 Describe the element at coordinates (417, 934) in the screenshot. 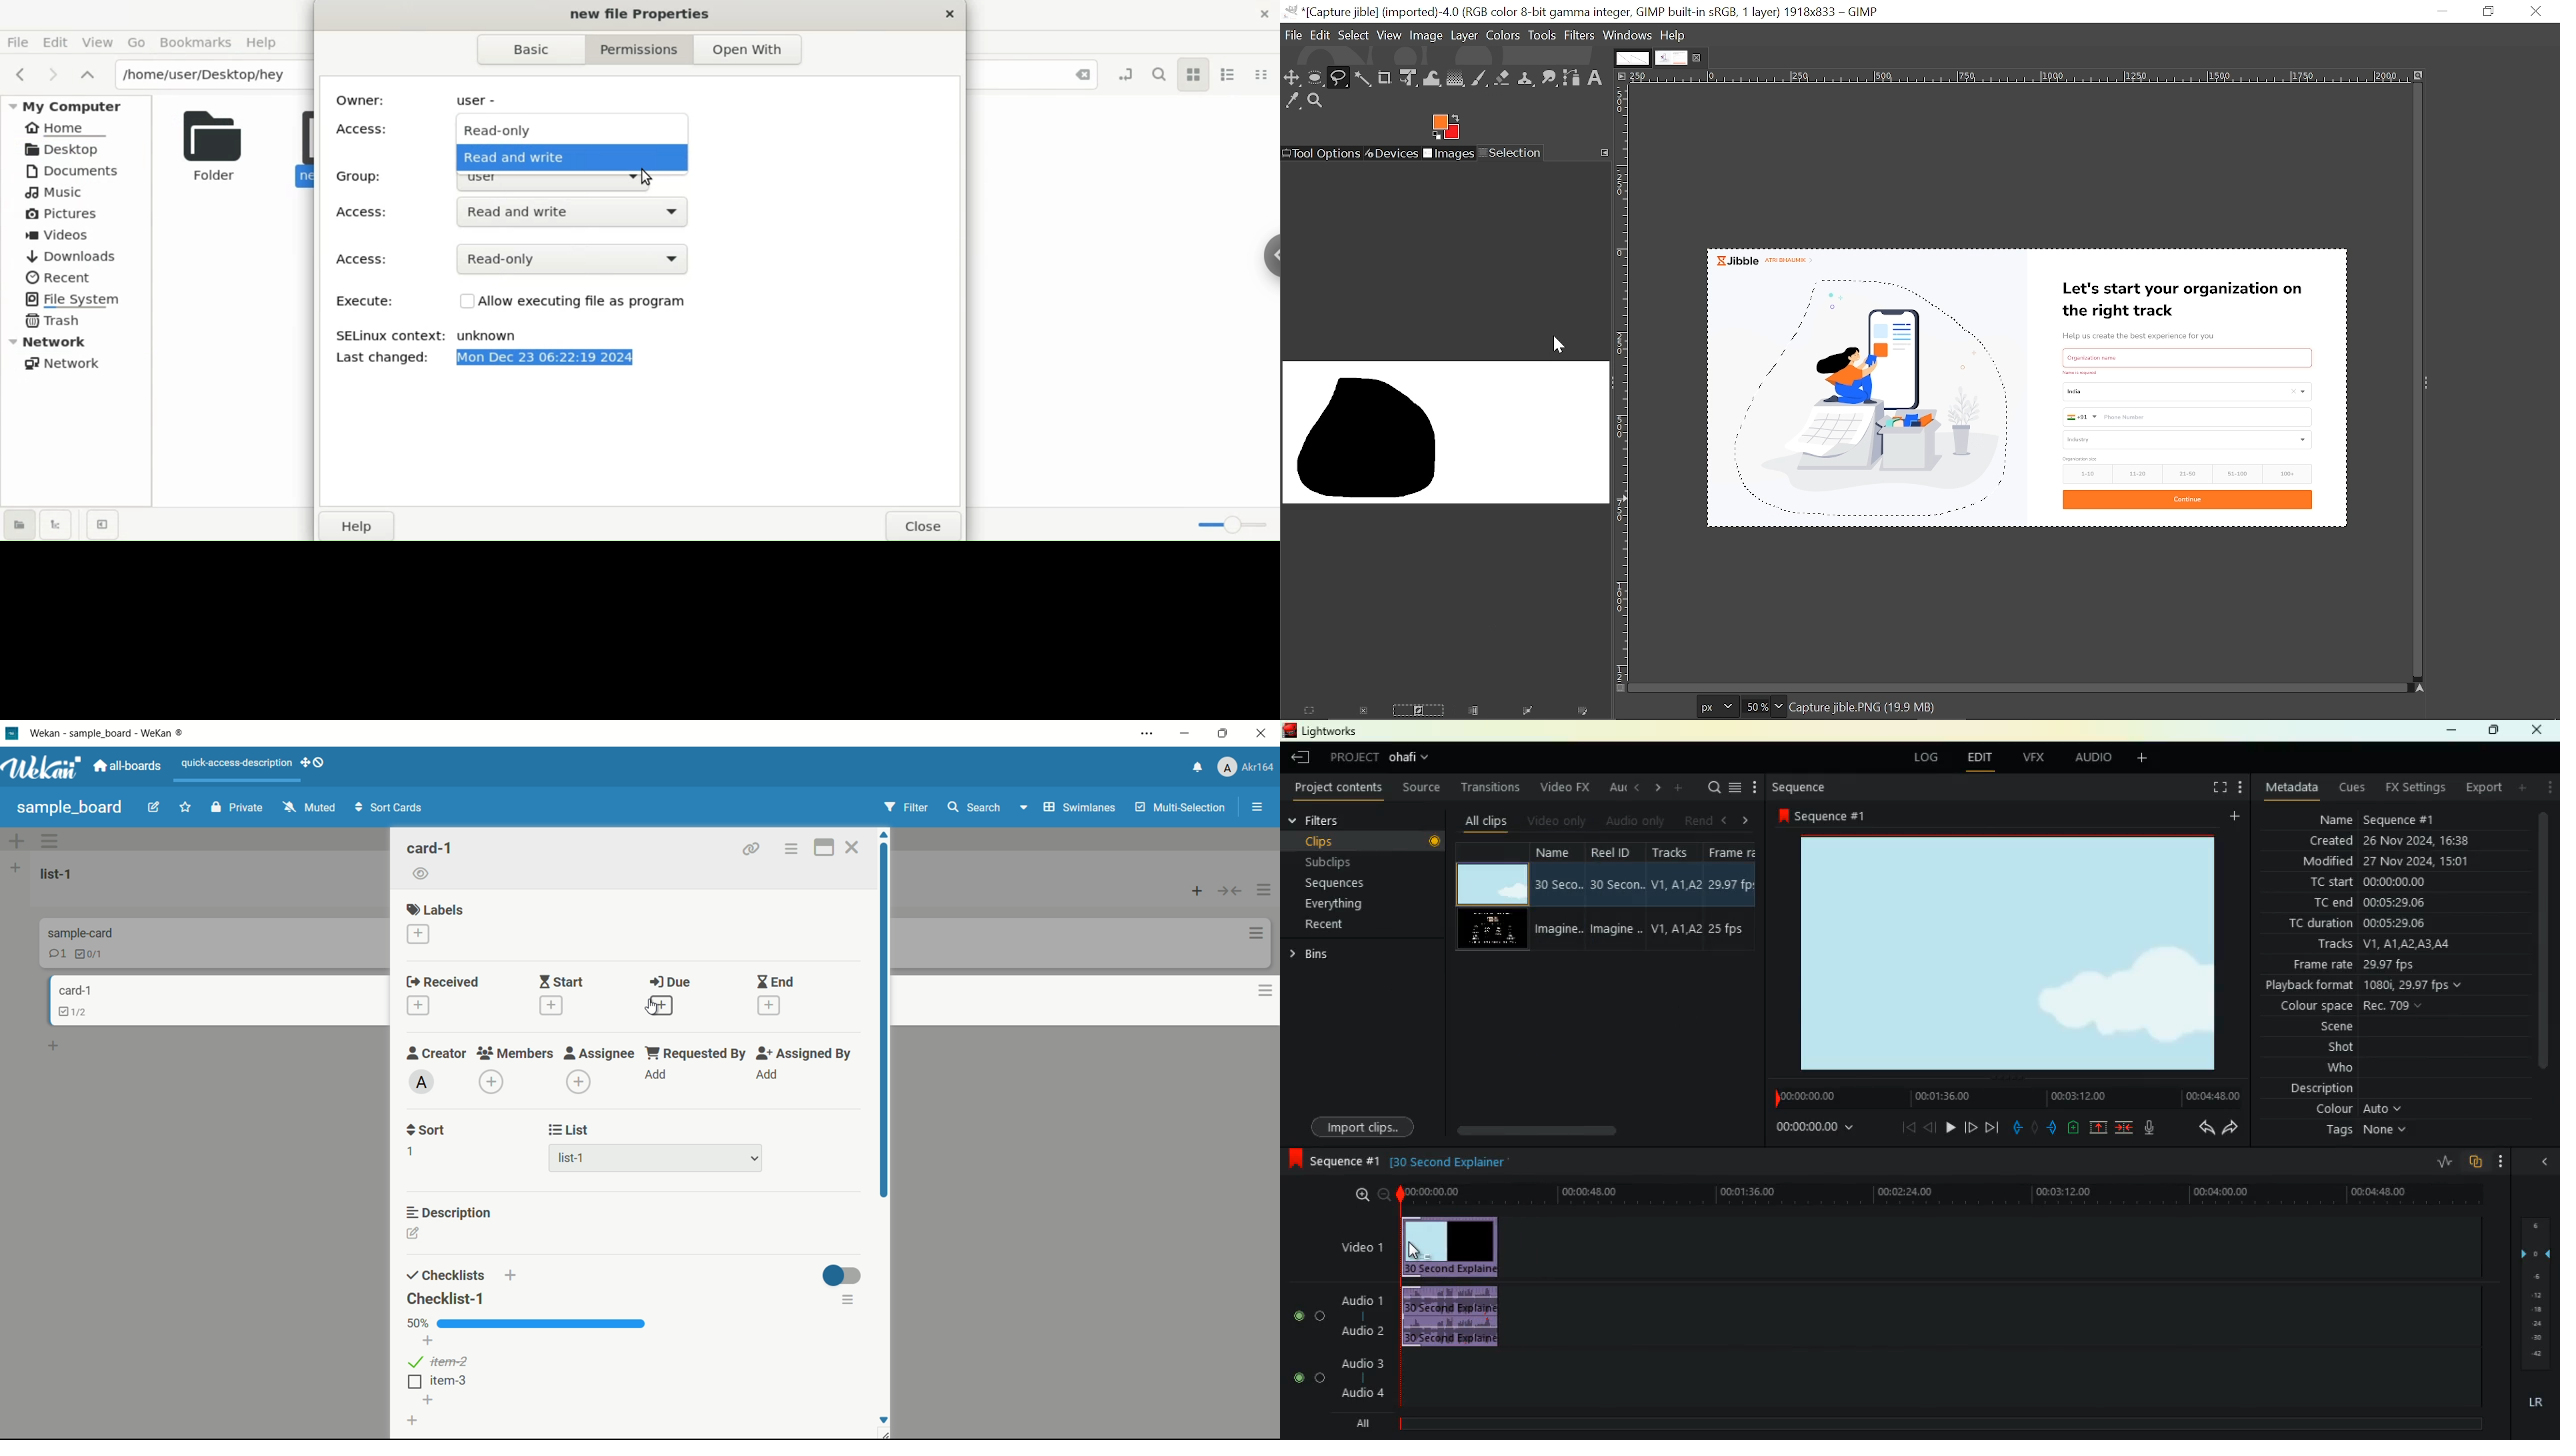

I see `add label` at that location.